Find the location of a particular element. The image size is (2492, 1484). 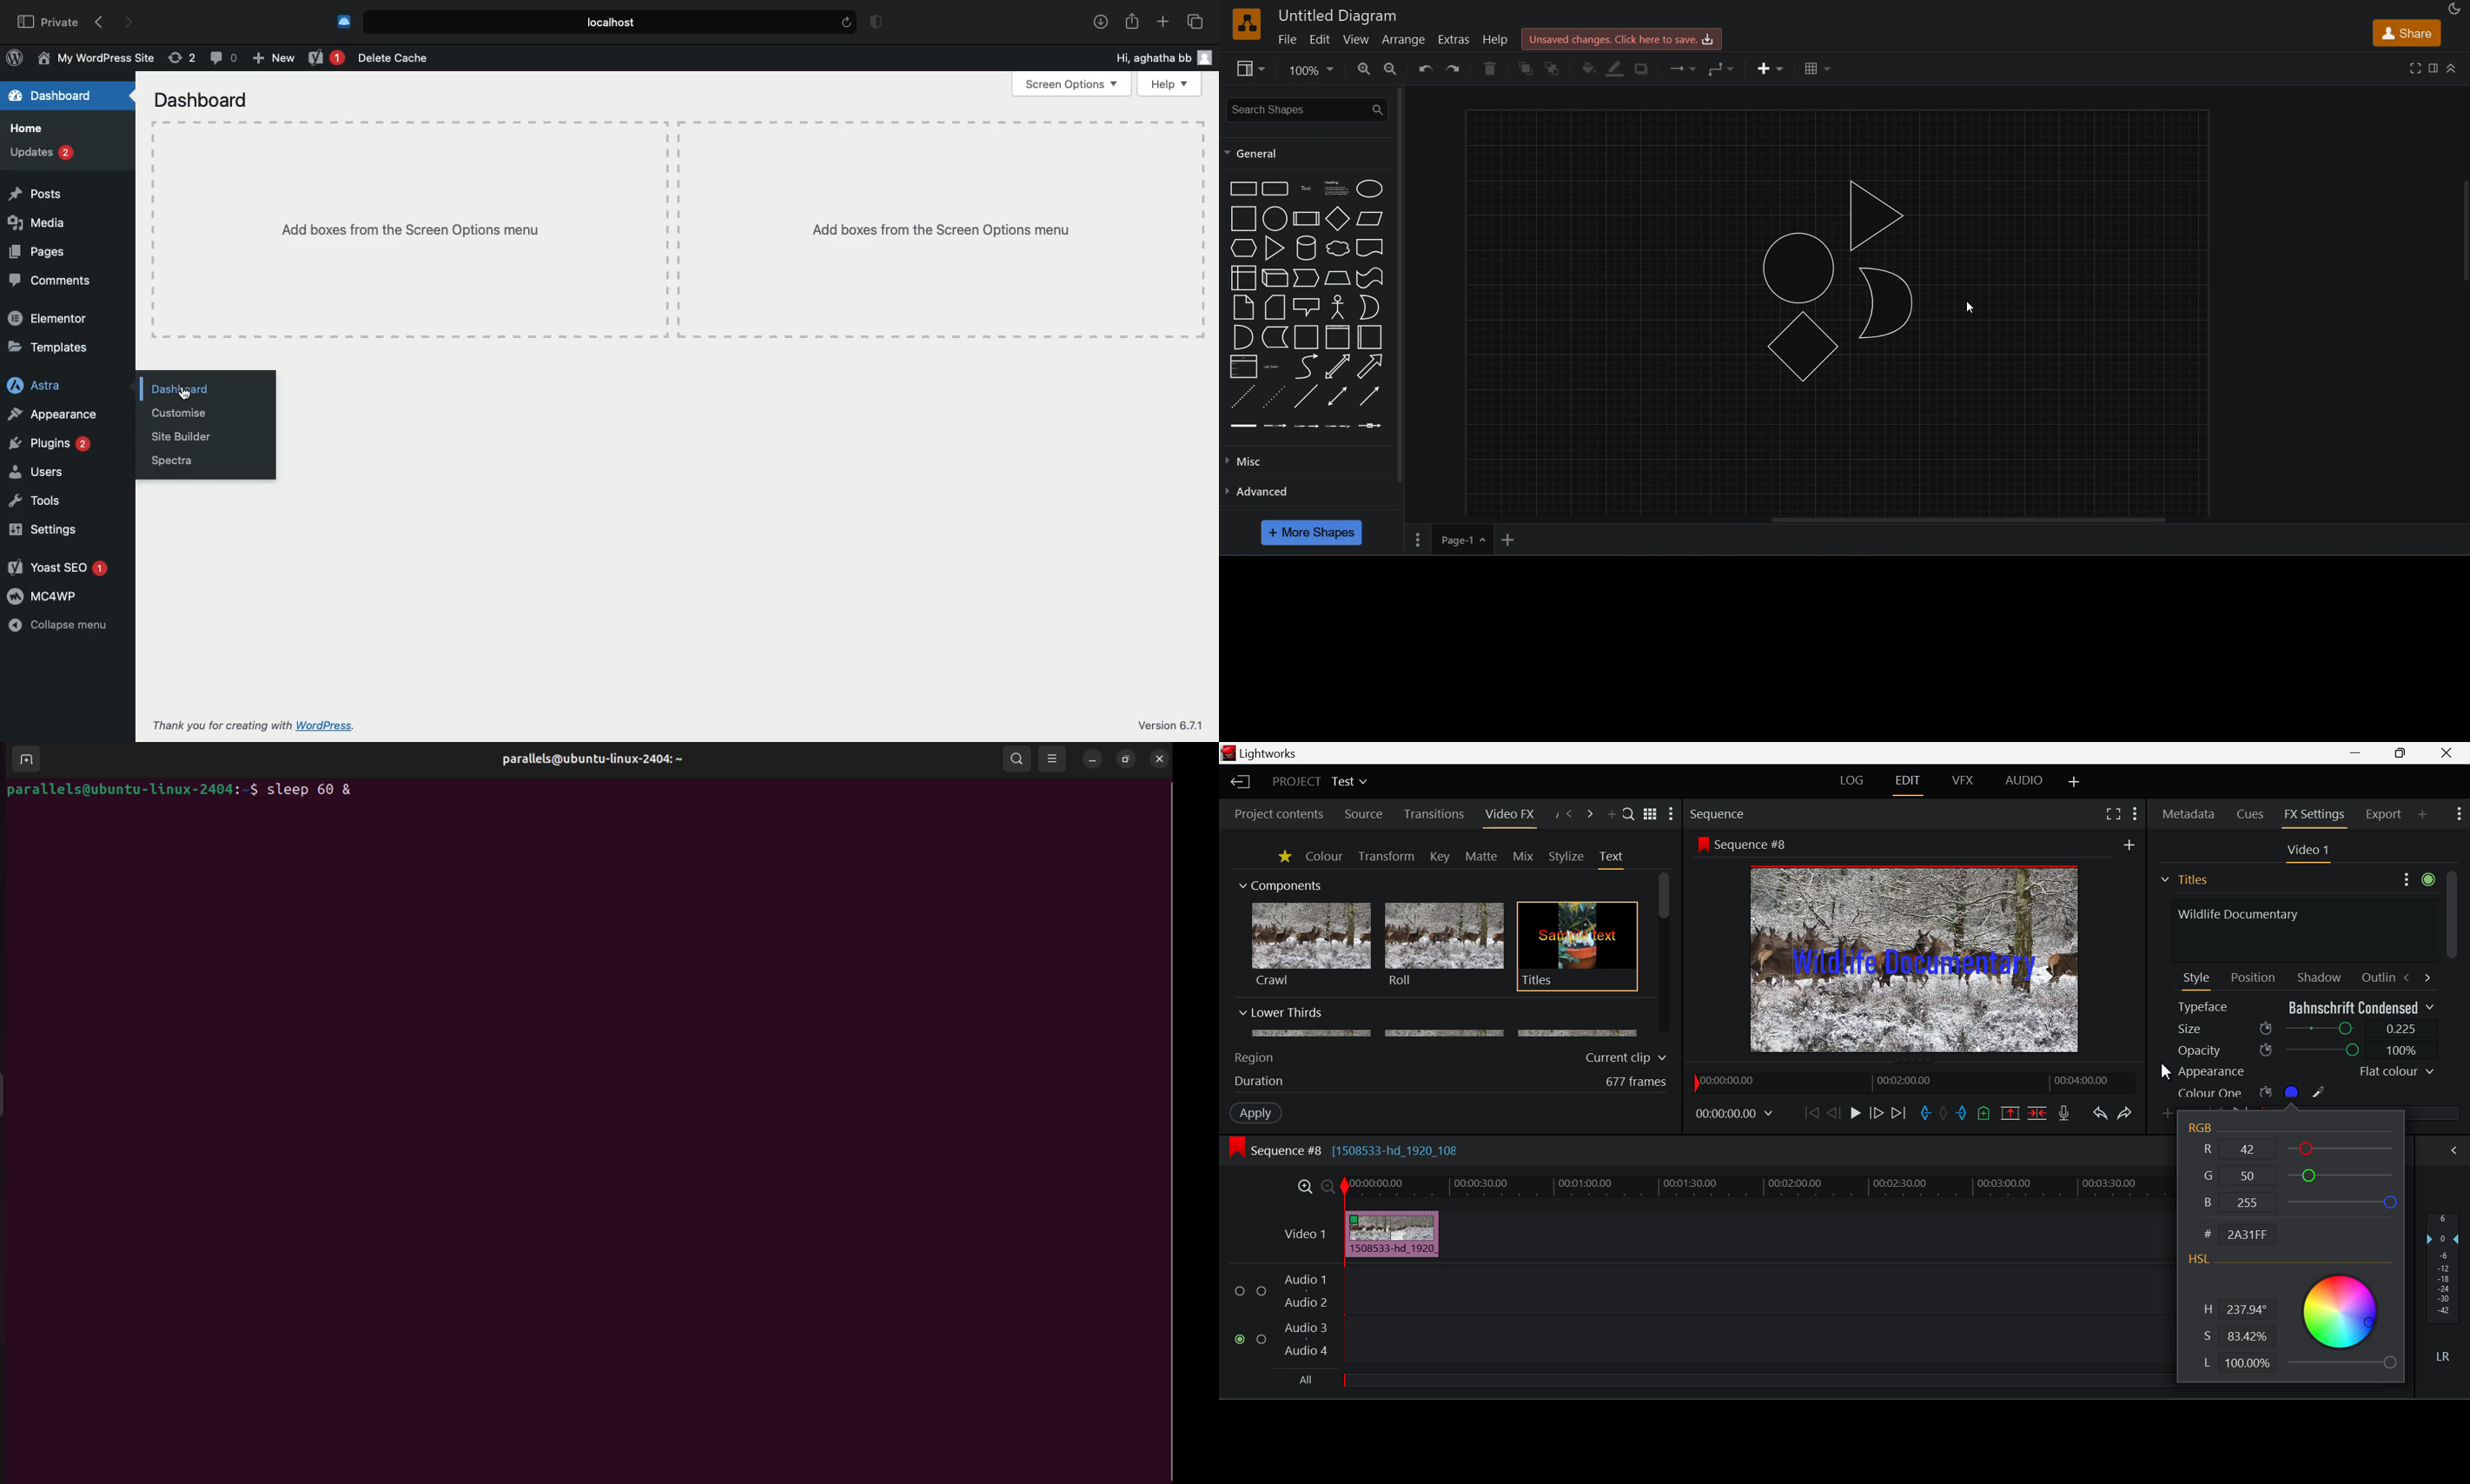

Site builder is located at coordinates (181, 437).